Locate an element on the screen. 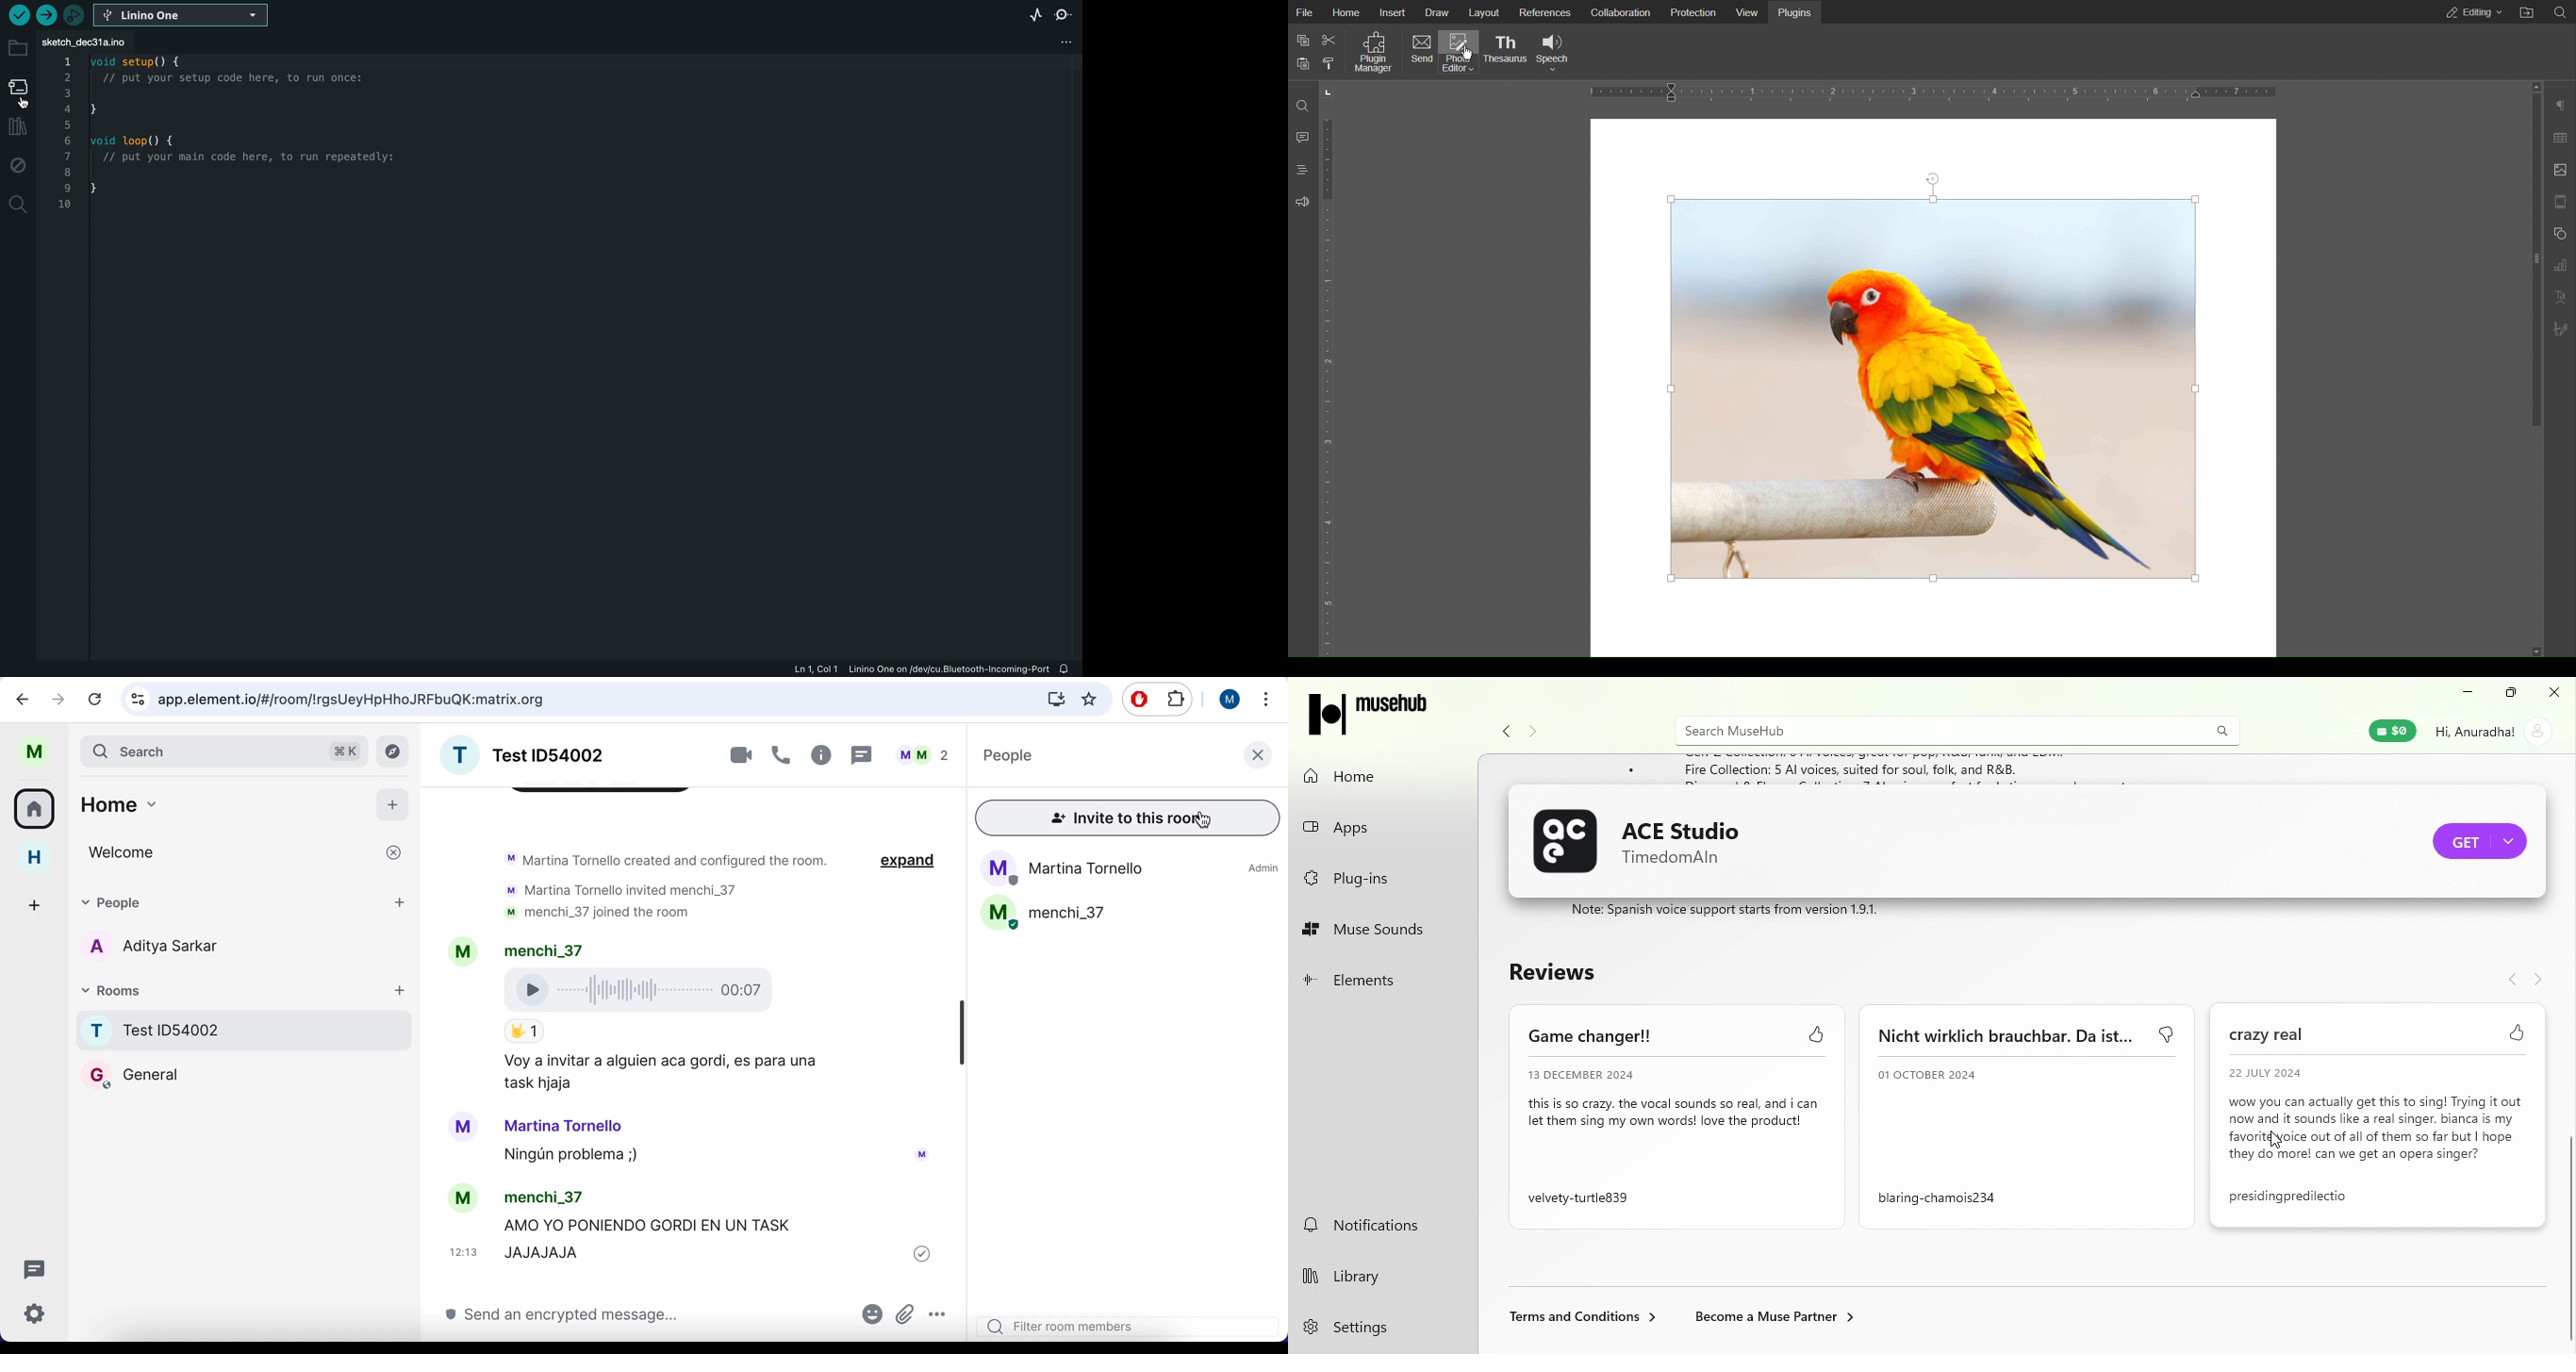 Image resolution: width=2576 pixels, height=1372 pixels. Protection is located at coordinates (1690, 11).